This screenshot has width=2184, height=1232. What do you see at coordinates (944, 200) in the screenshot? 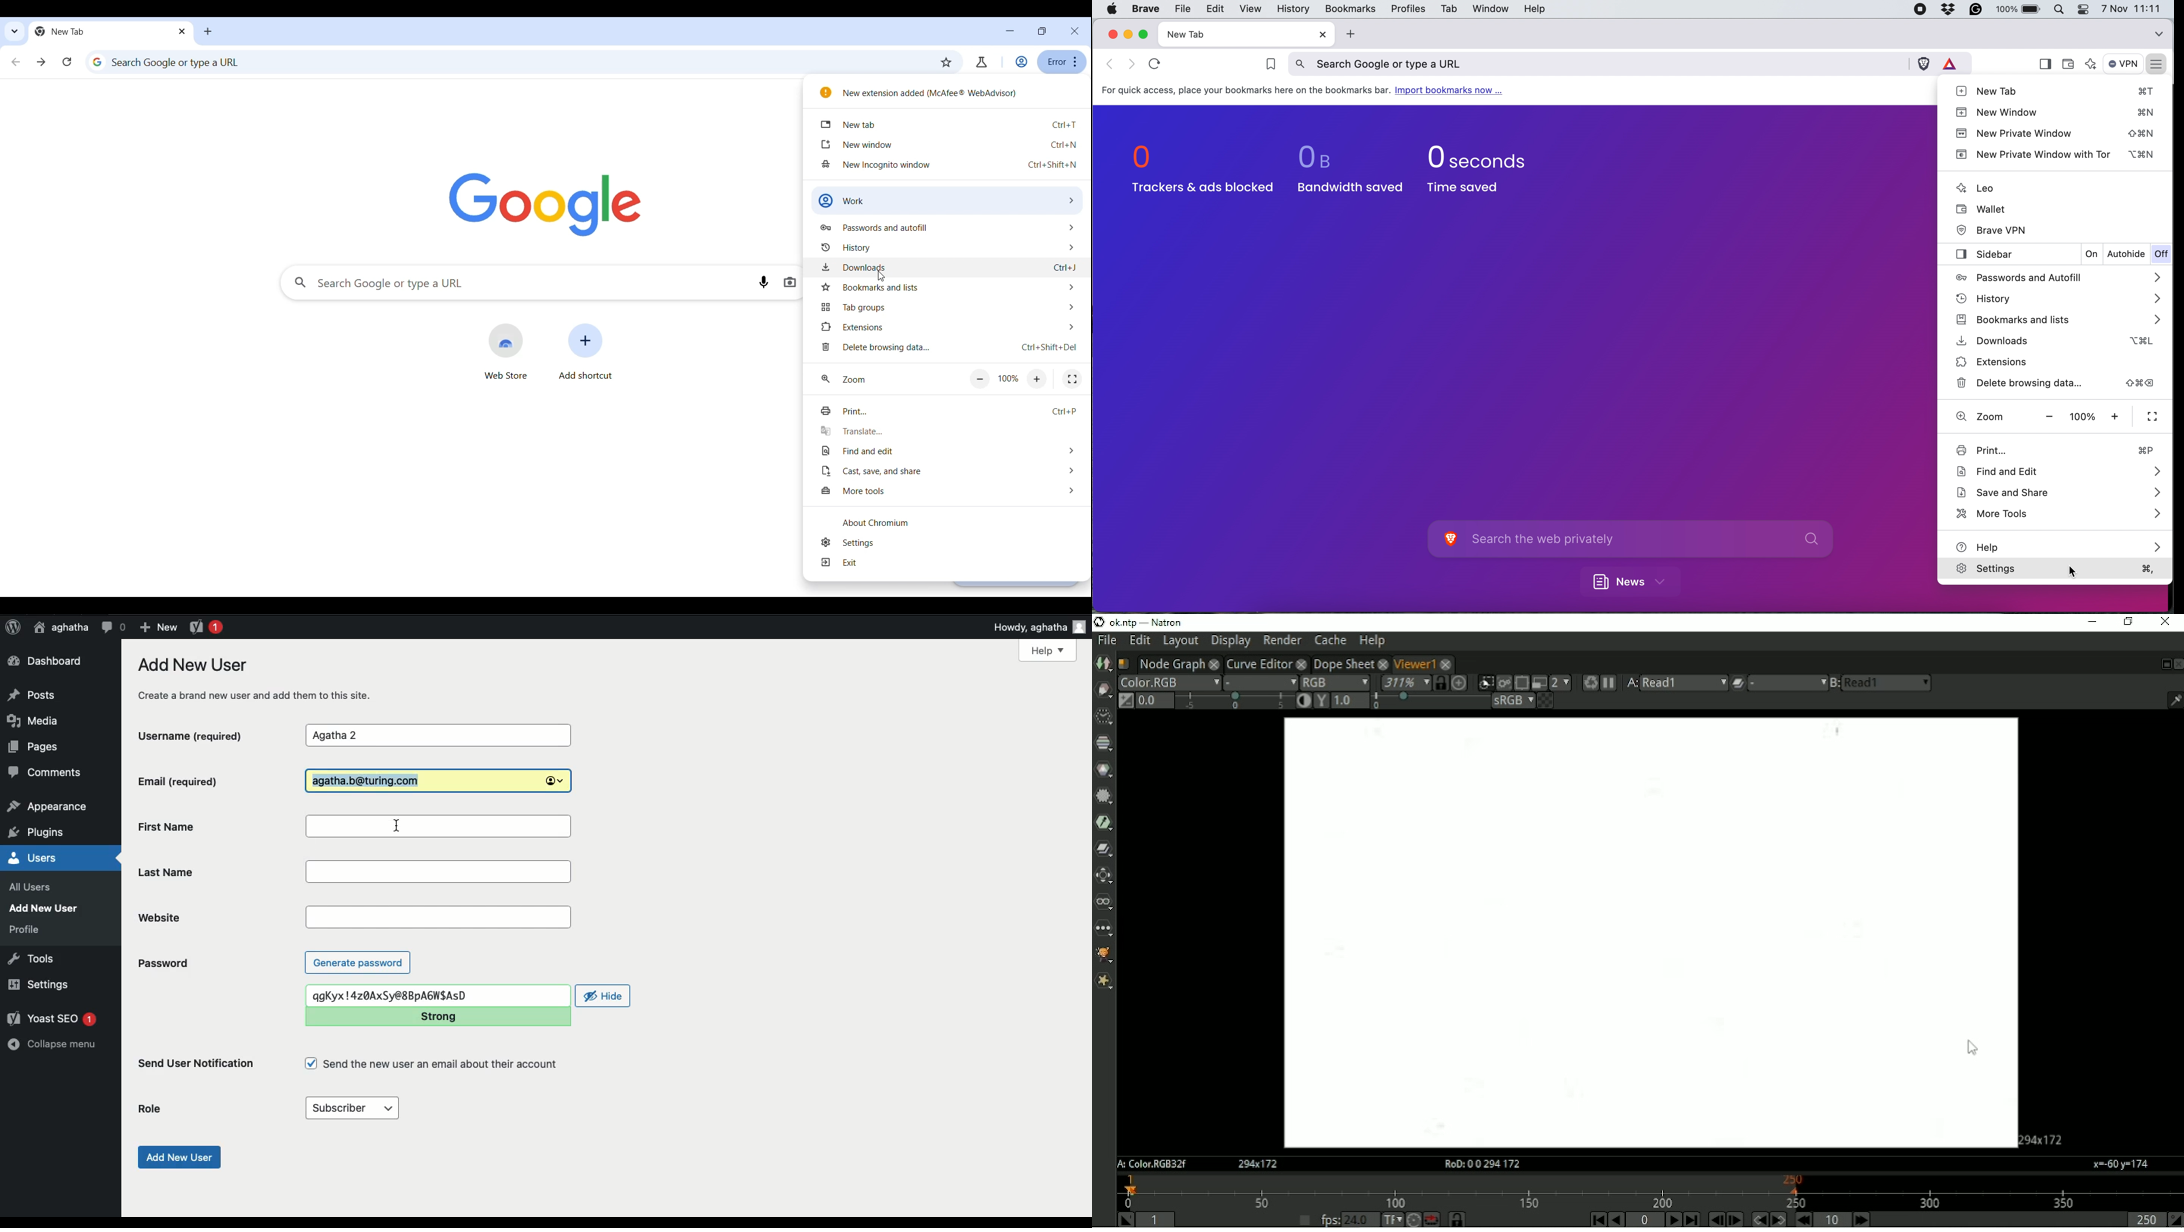
I see `Work ` at bounding box center [944, 200].